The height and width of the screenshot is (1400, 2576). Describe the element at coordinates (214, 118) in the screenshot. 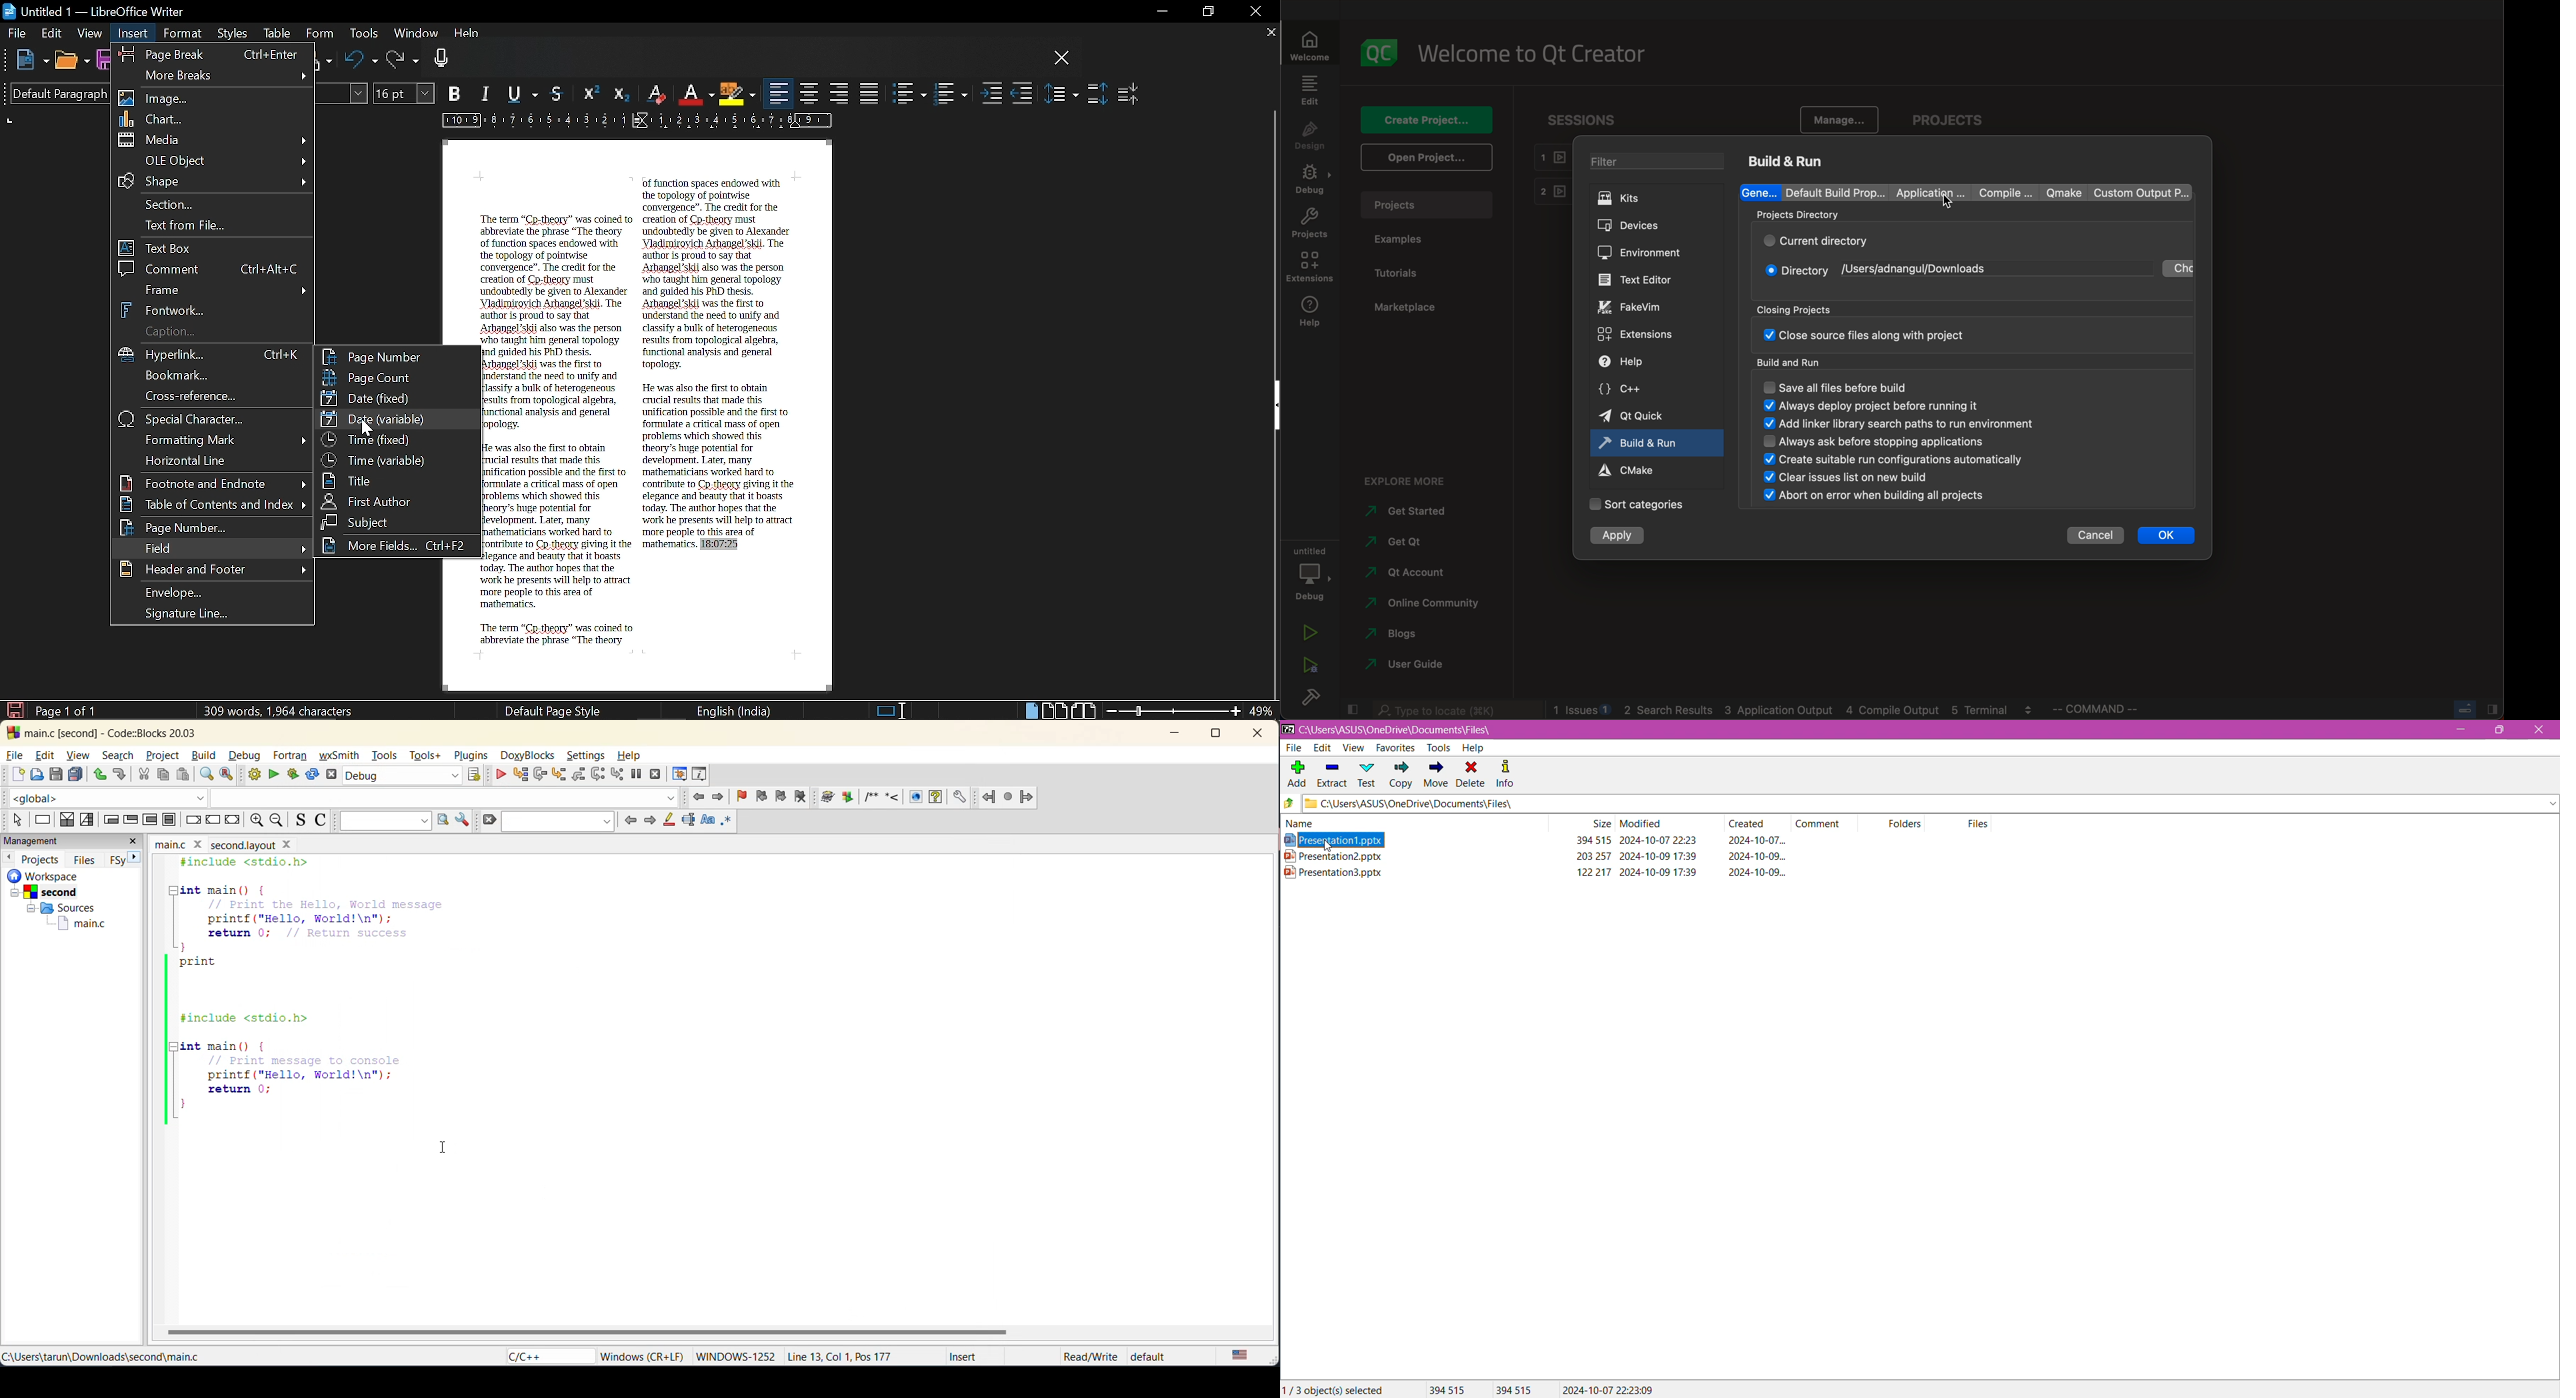

I see `Chart` at that location.